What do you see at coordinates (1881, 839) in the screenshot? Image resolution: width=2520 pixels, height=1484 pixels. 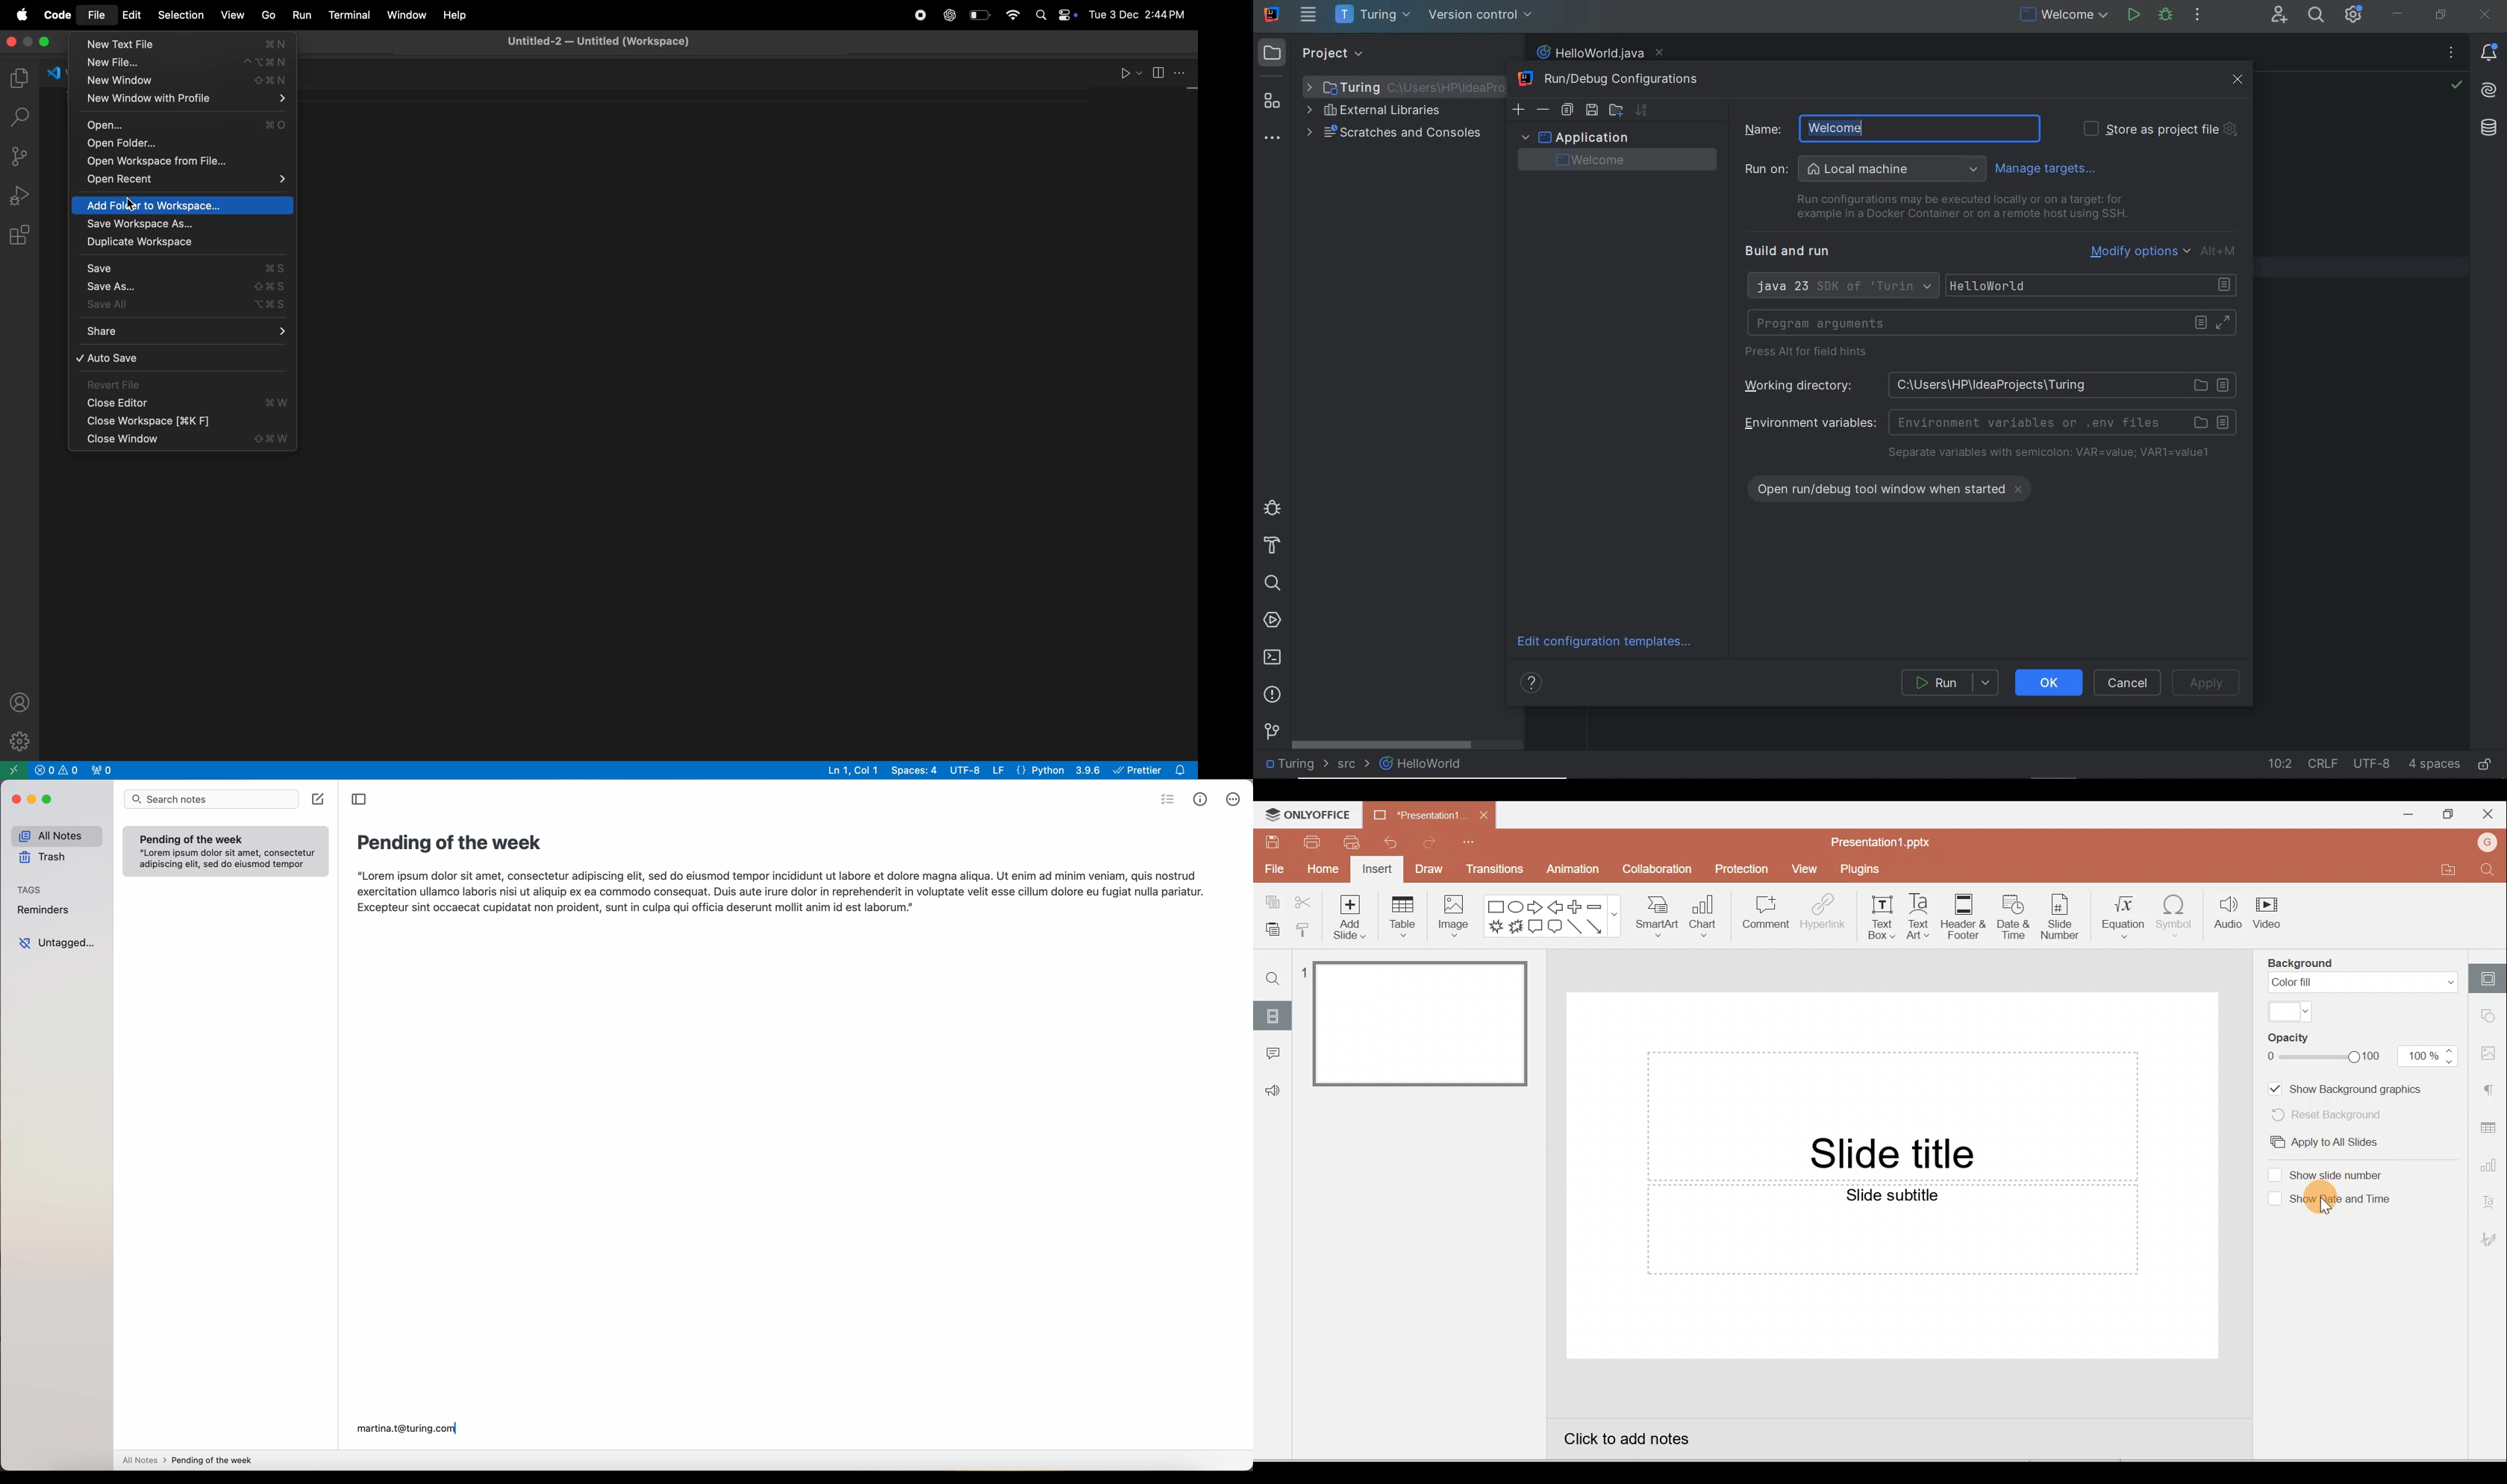 I see `Document name` at bounding box center [1881, 839].